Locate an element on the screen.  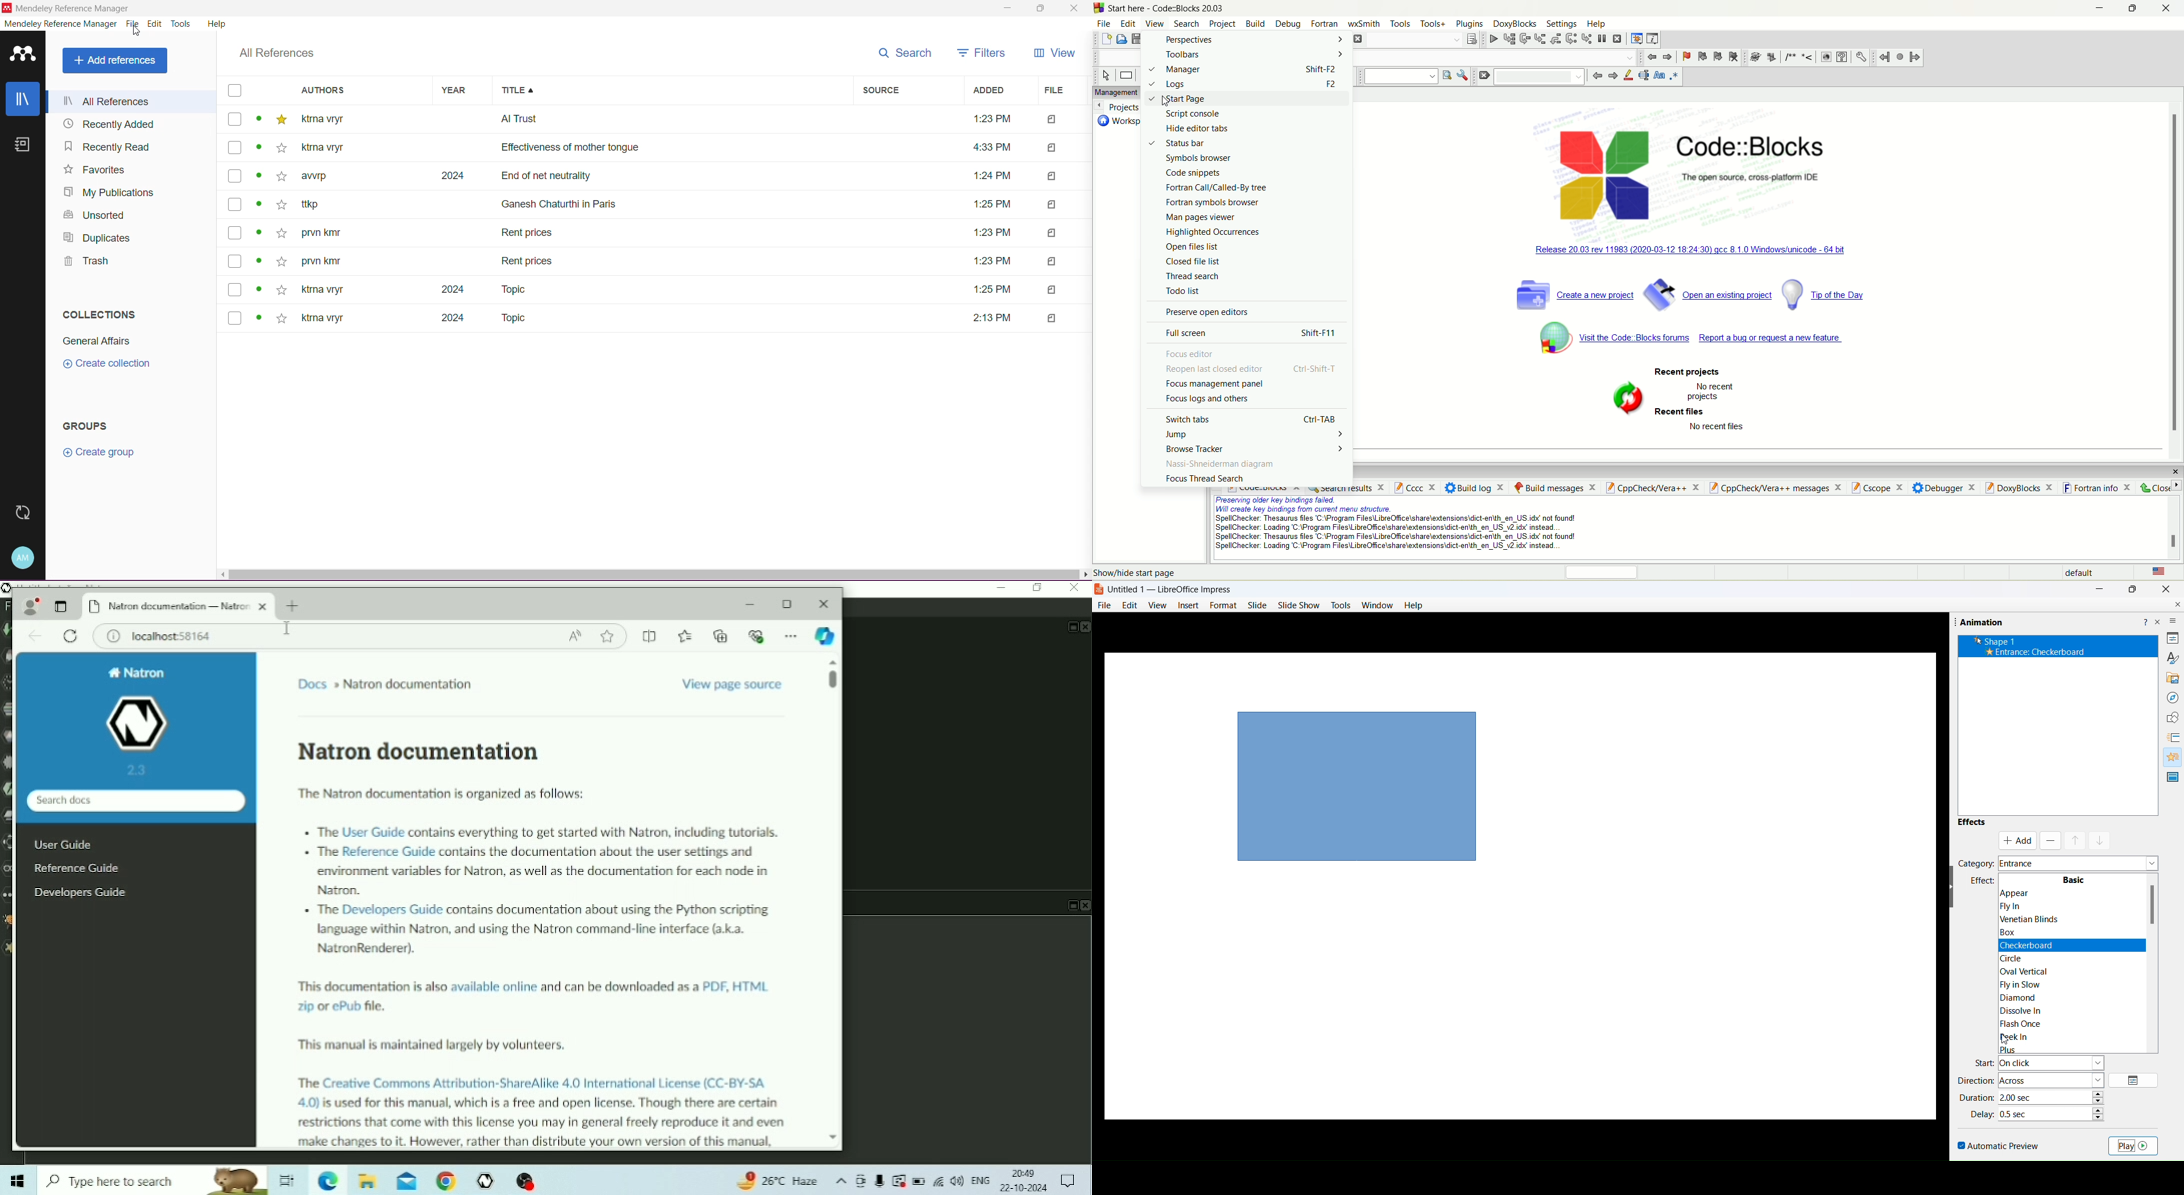
status bar is located at coordinates (1180, 144).